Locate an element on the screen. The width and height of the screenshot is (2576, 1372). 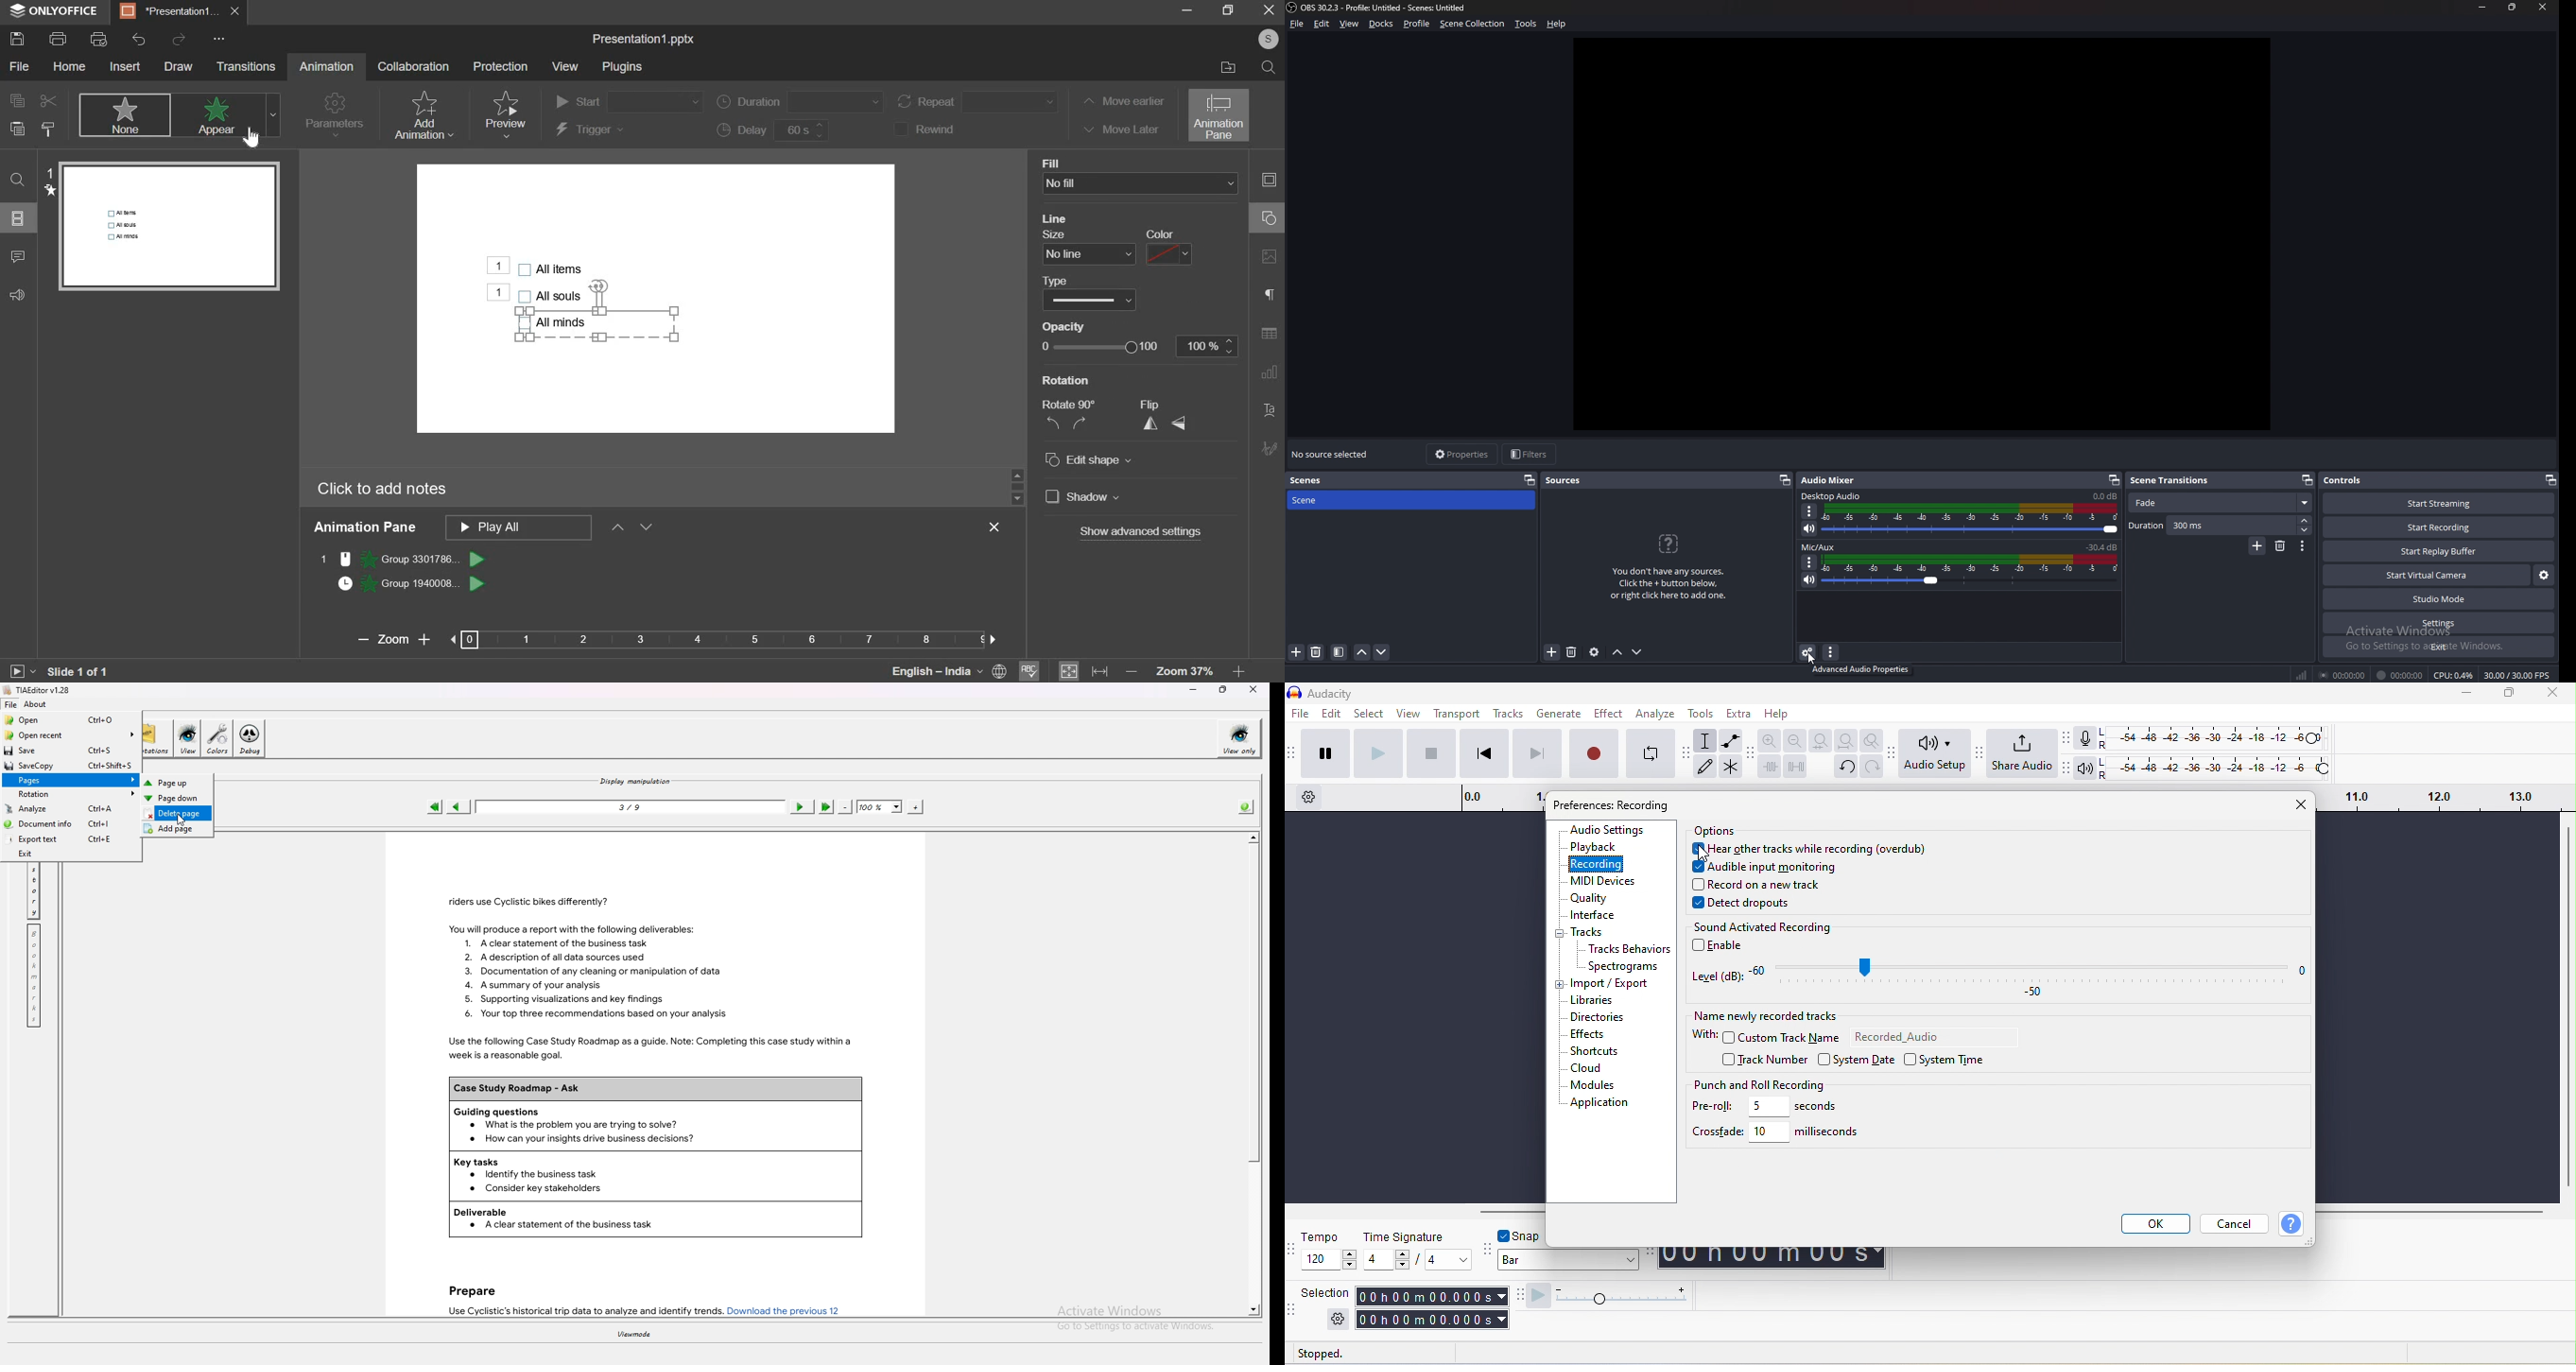
edit is located at coordinates (1322, 23).